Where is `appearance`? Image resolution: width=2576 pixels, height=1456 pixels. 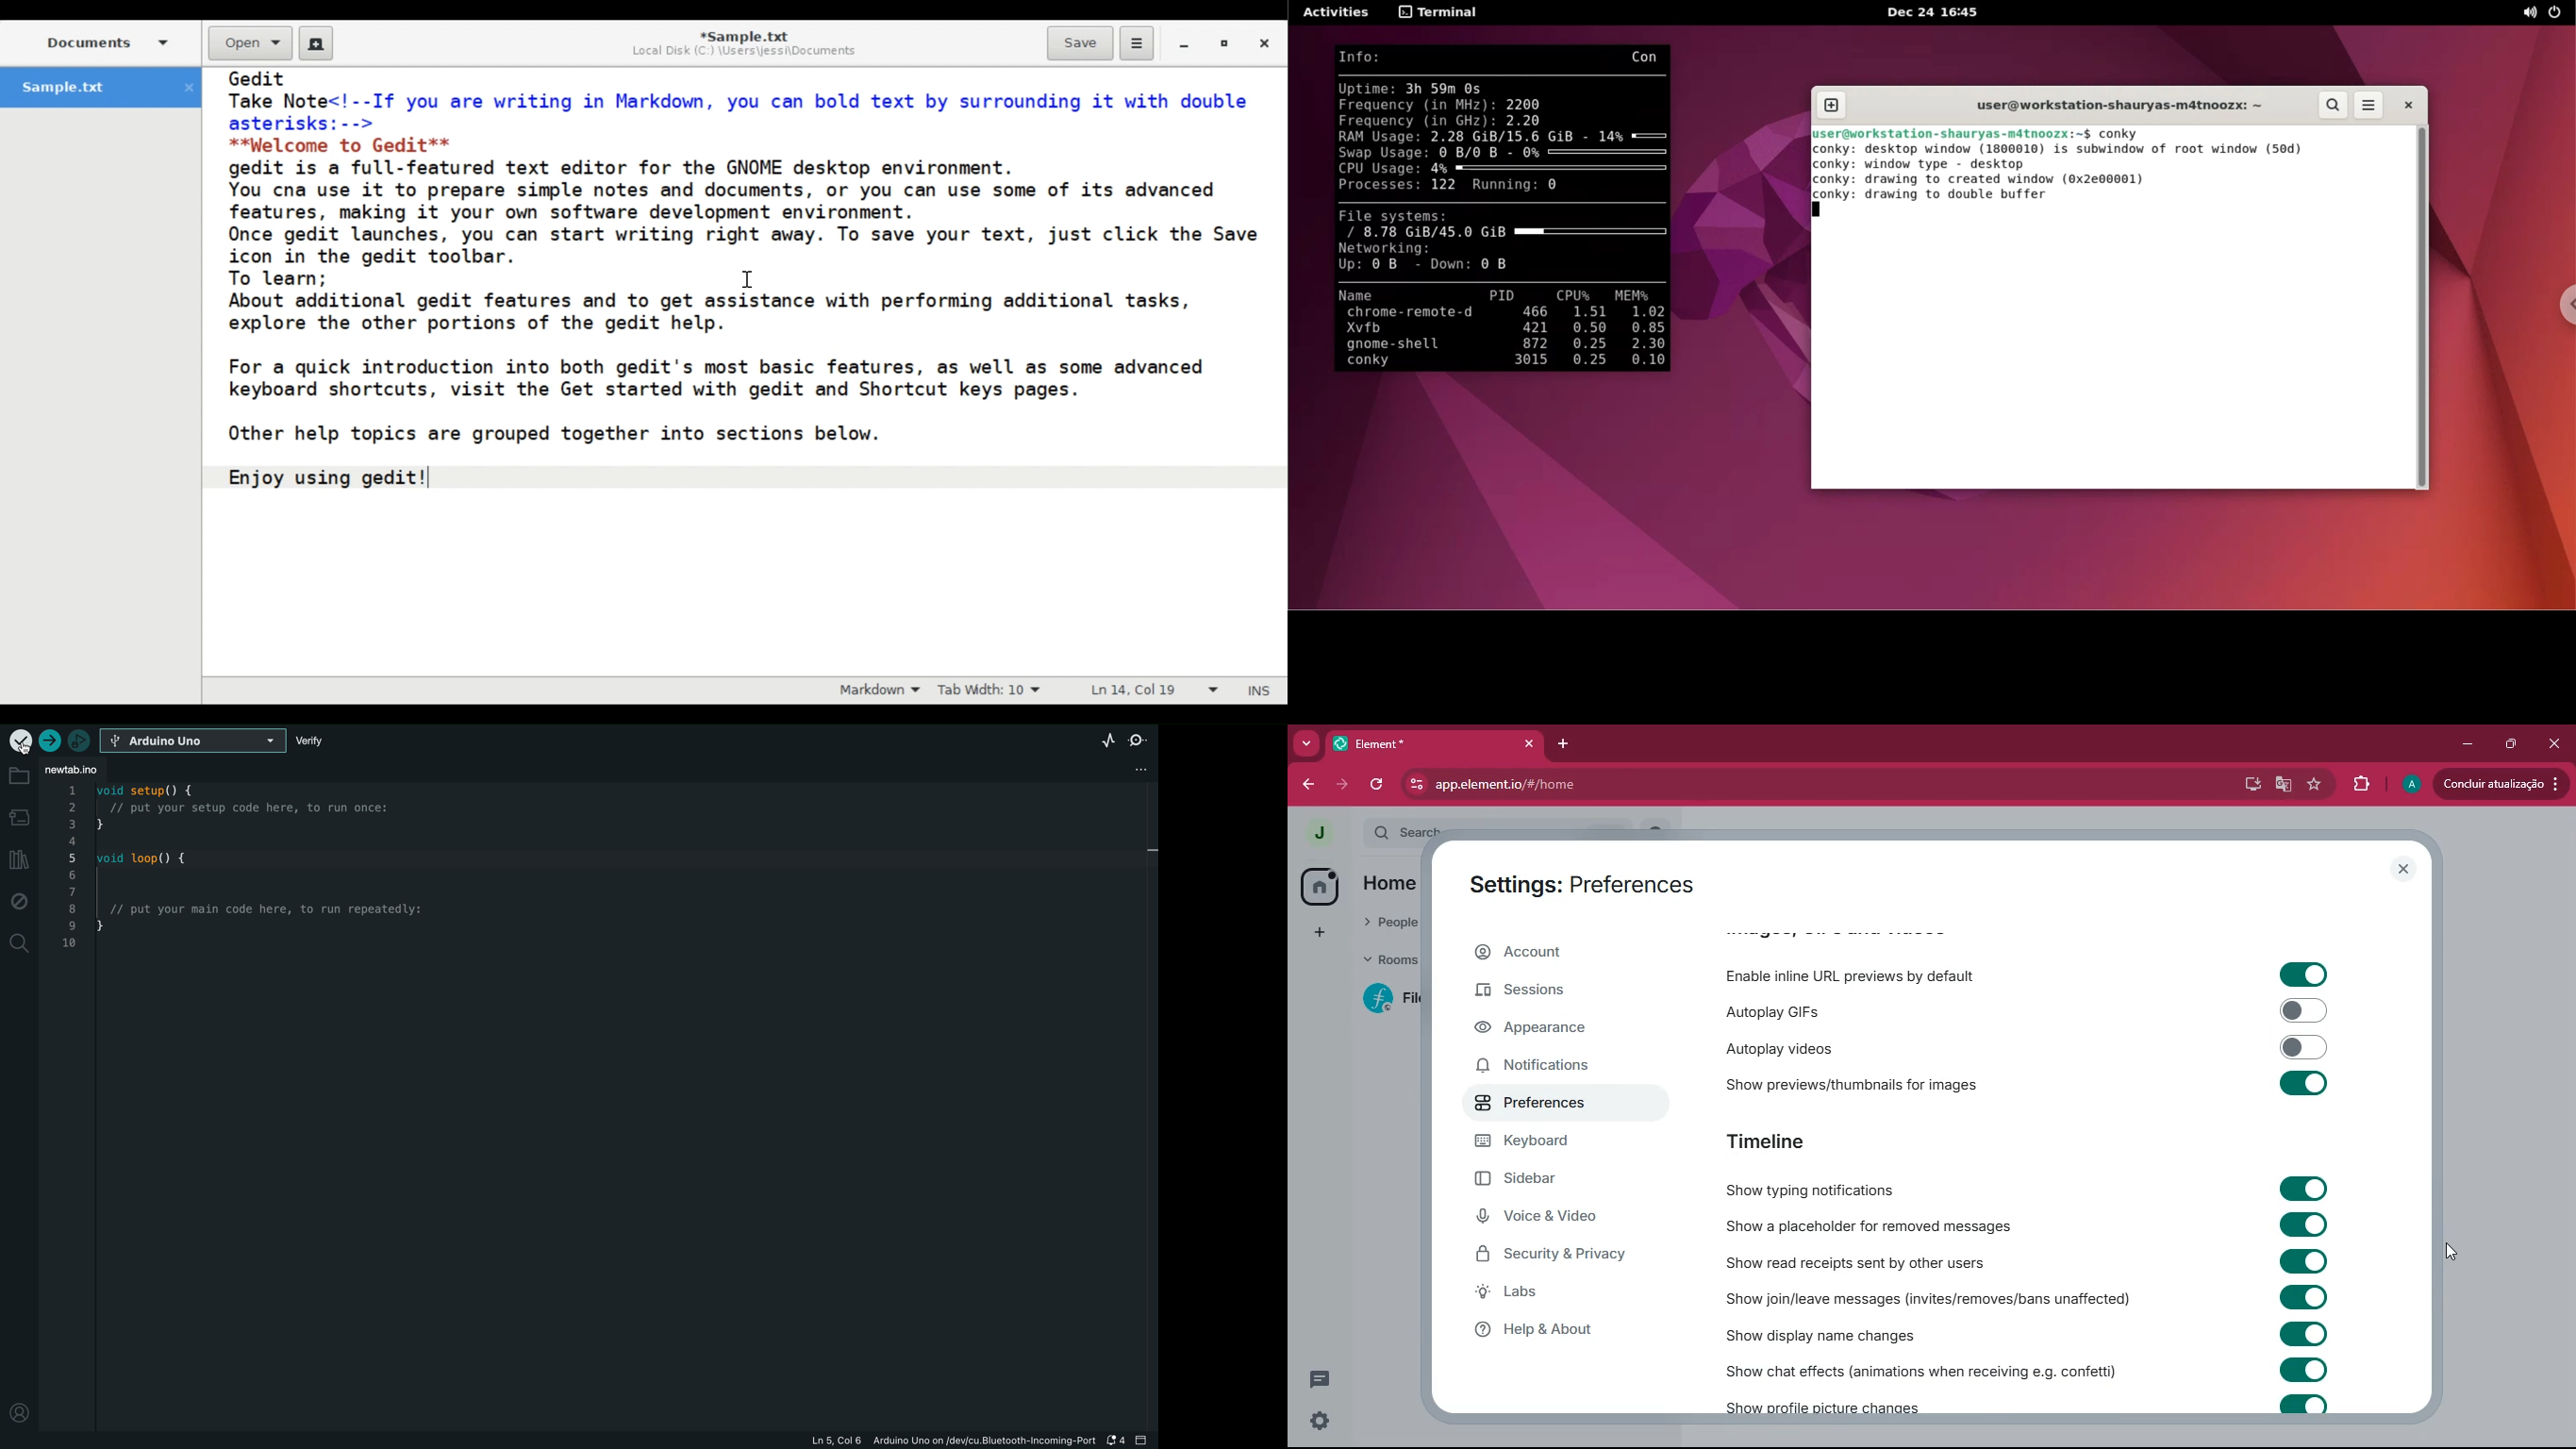 appearance is located at coordinates (1543, 1027).